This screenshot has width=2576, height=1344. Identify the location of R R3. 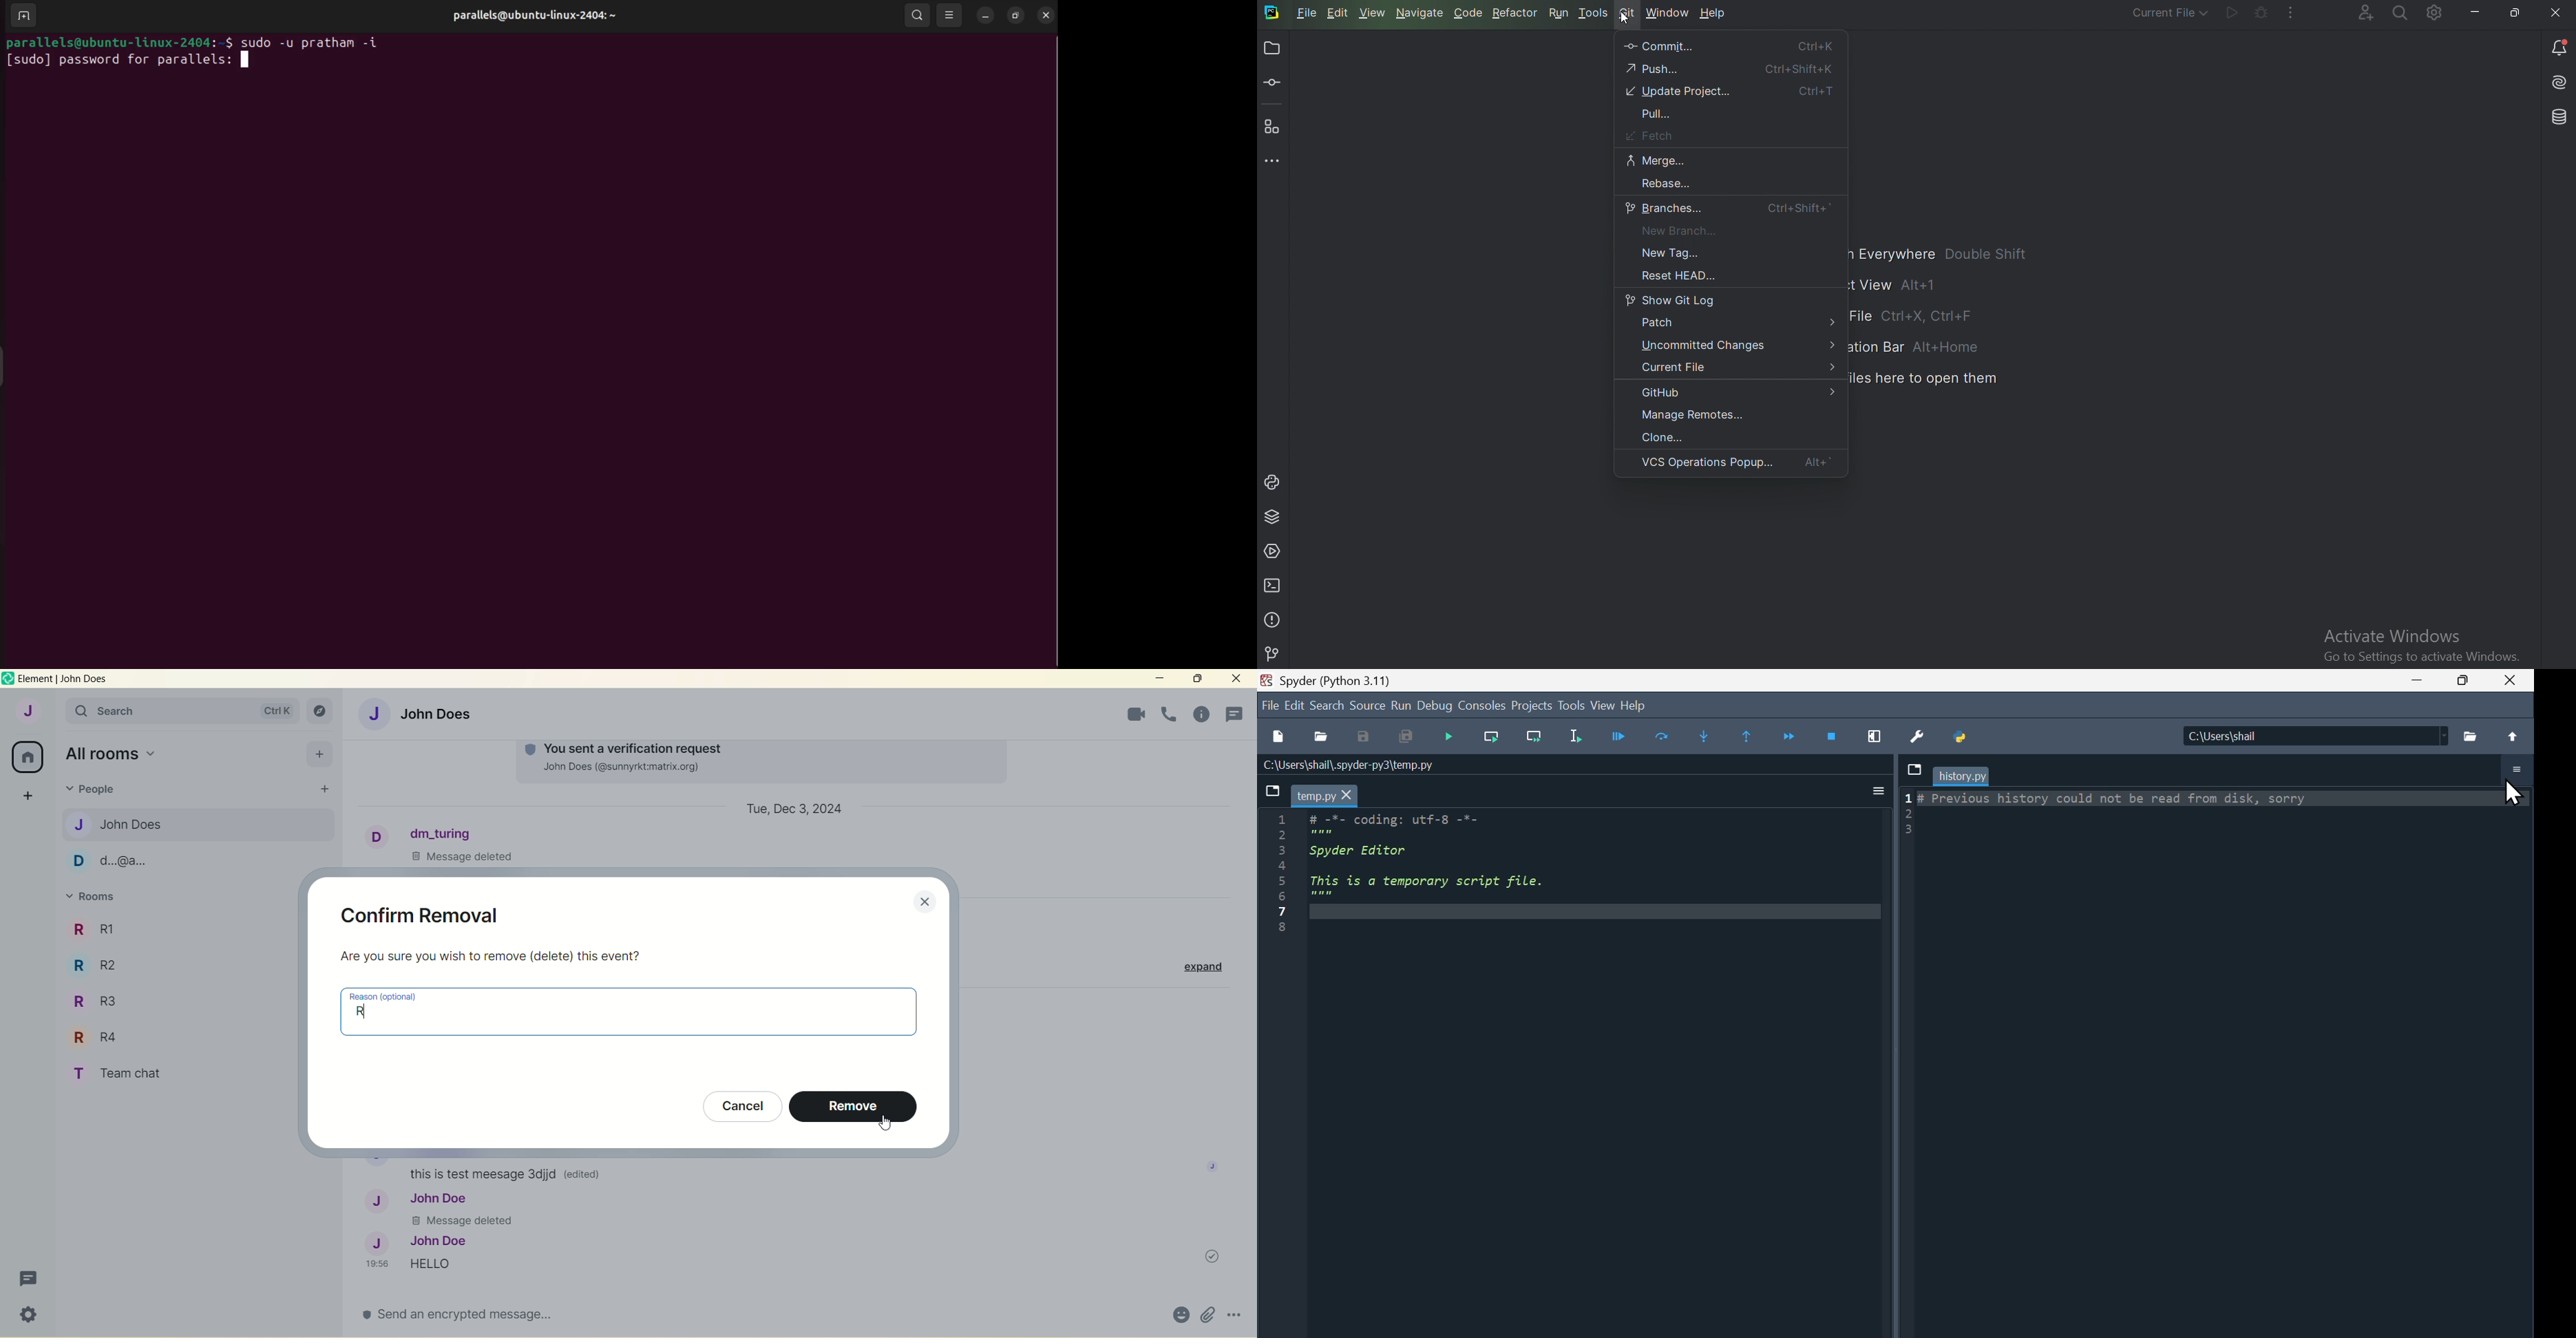
(96, 997).